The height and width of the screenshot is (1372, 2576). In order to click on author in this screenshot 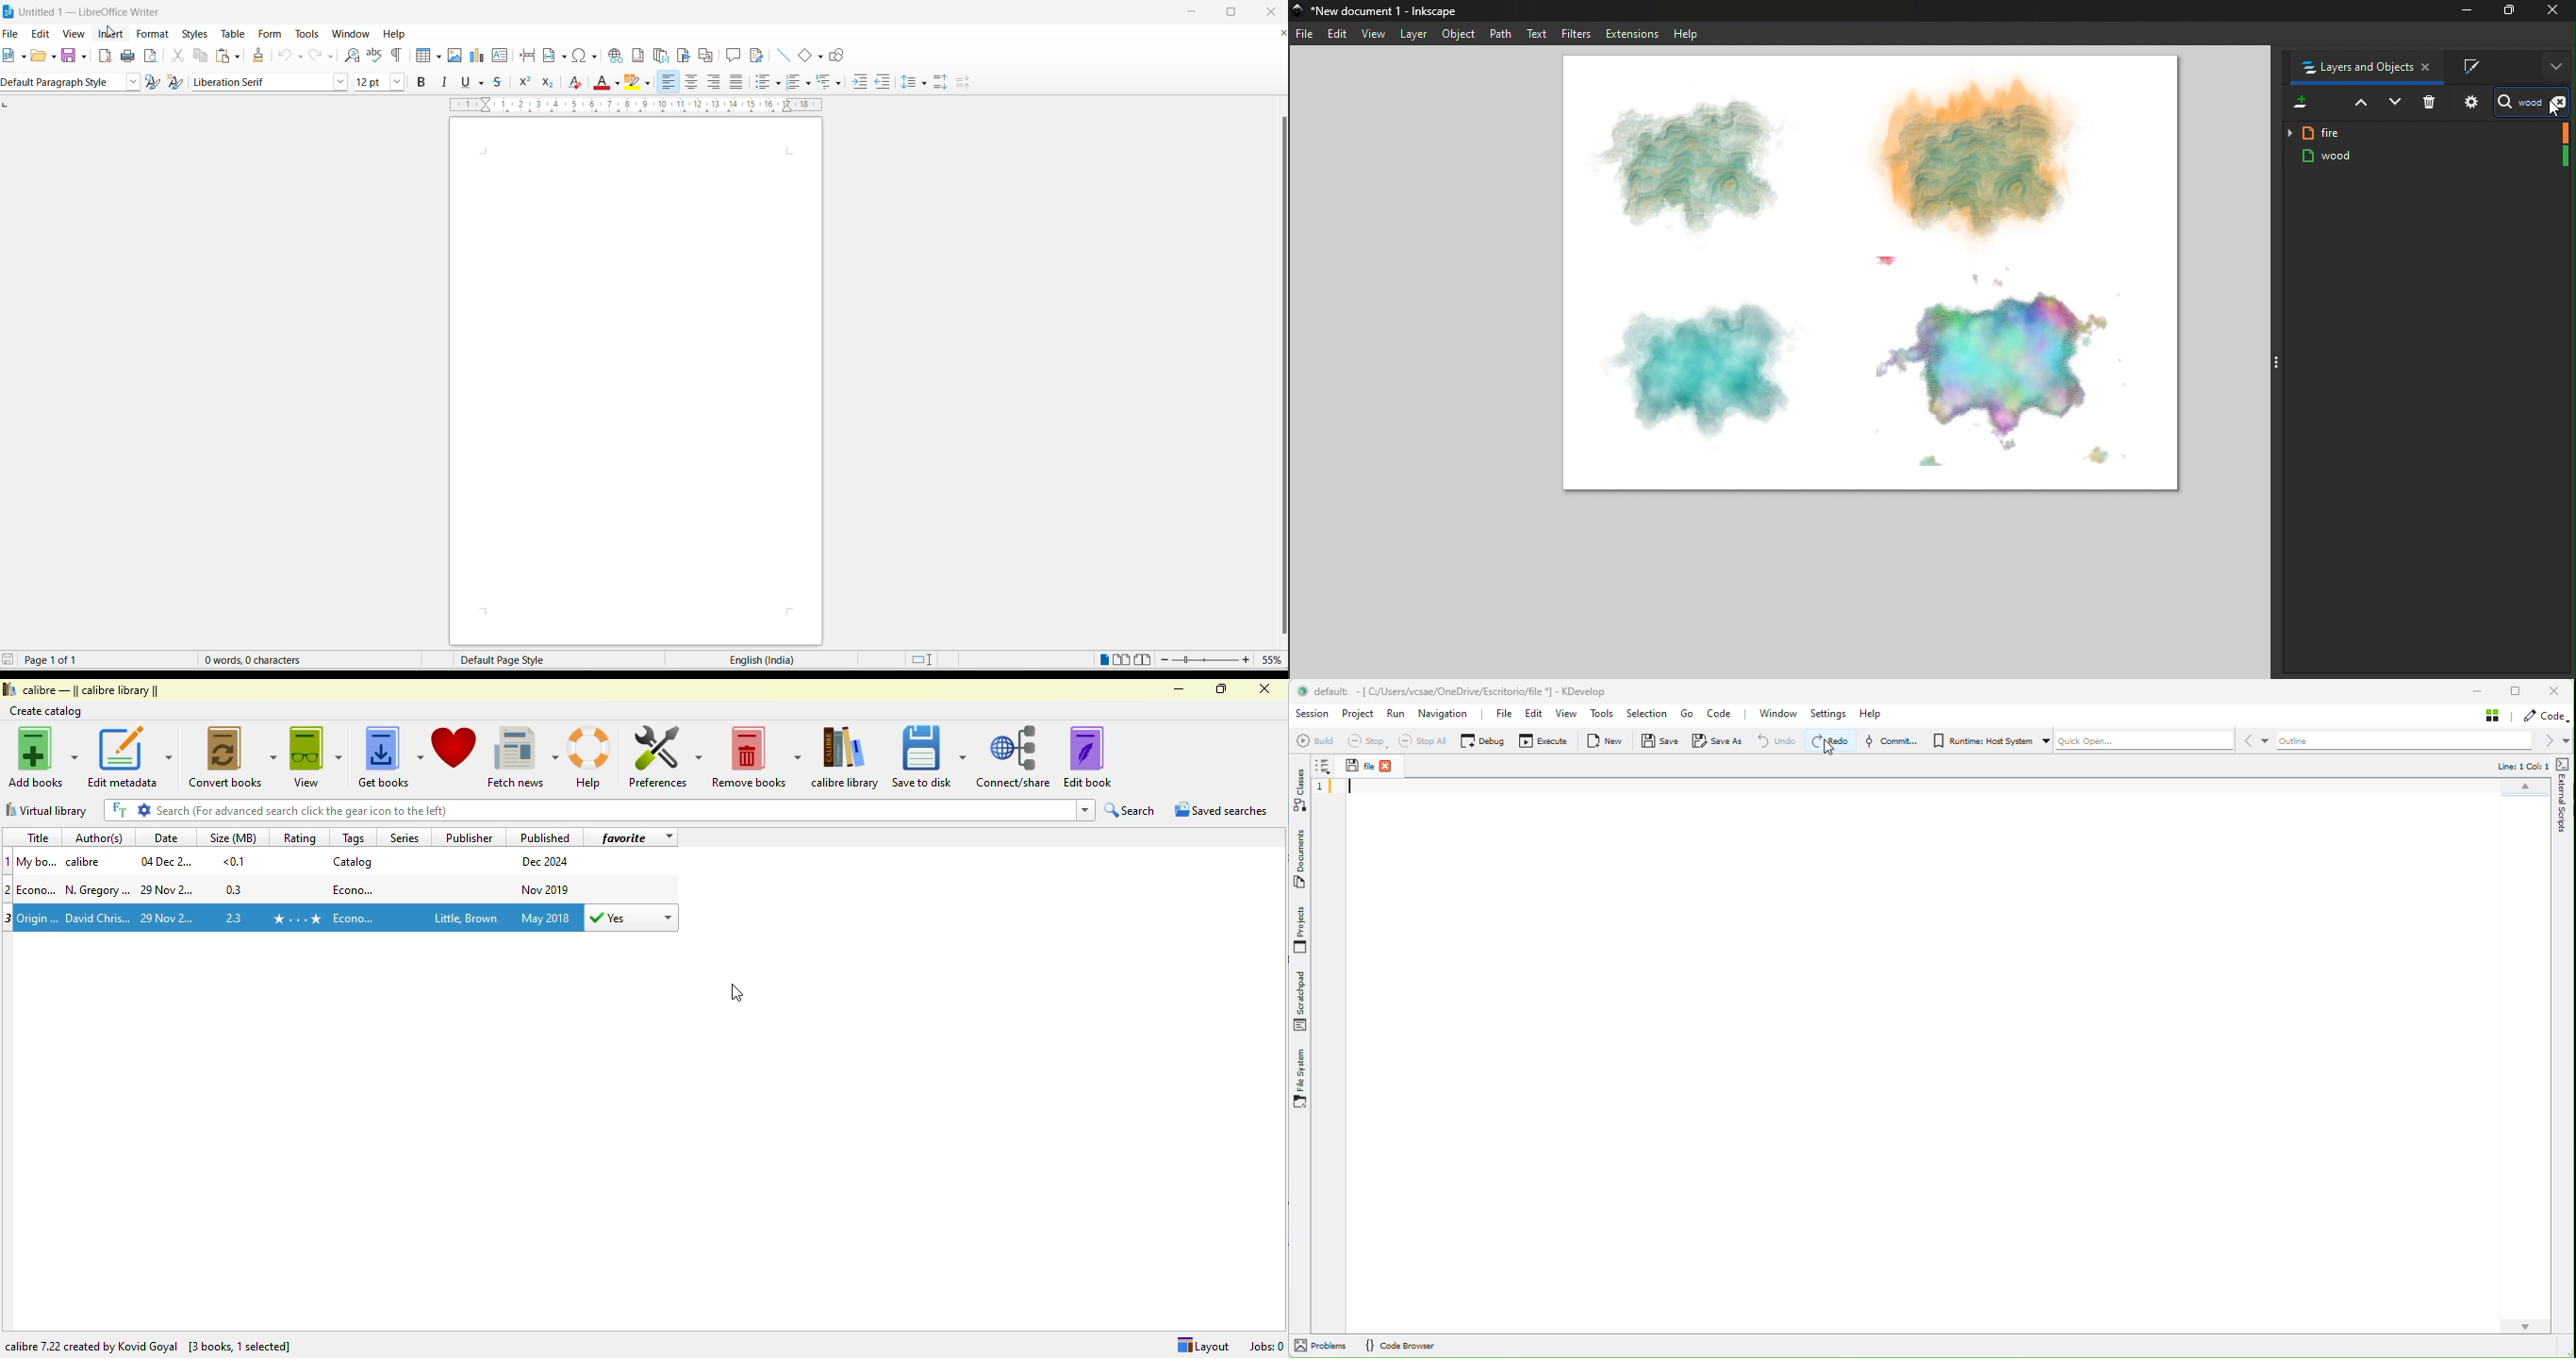, I will do `click(98, 890)`.